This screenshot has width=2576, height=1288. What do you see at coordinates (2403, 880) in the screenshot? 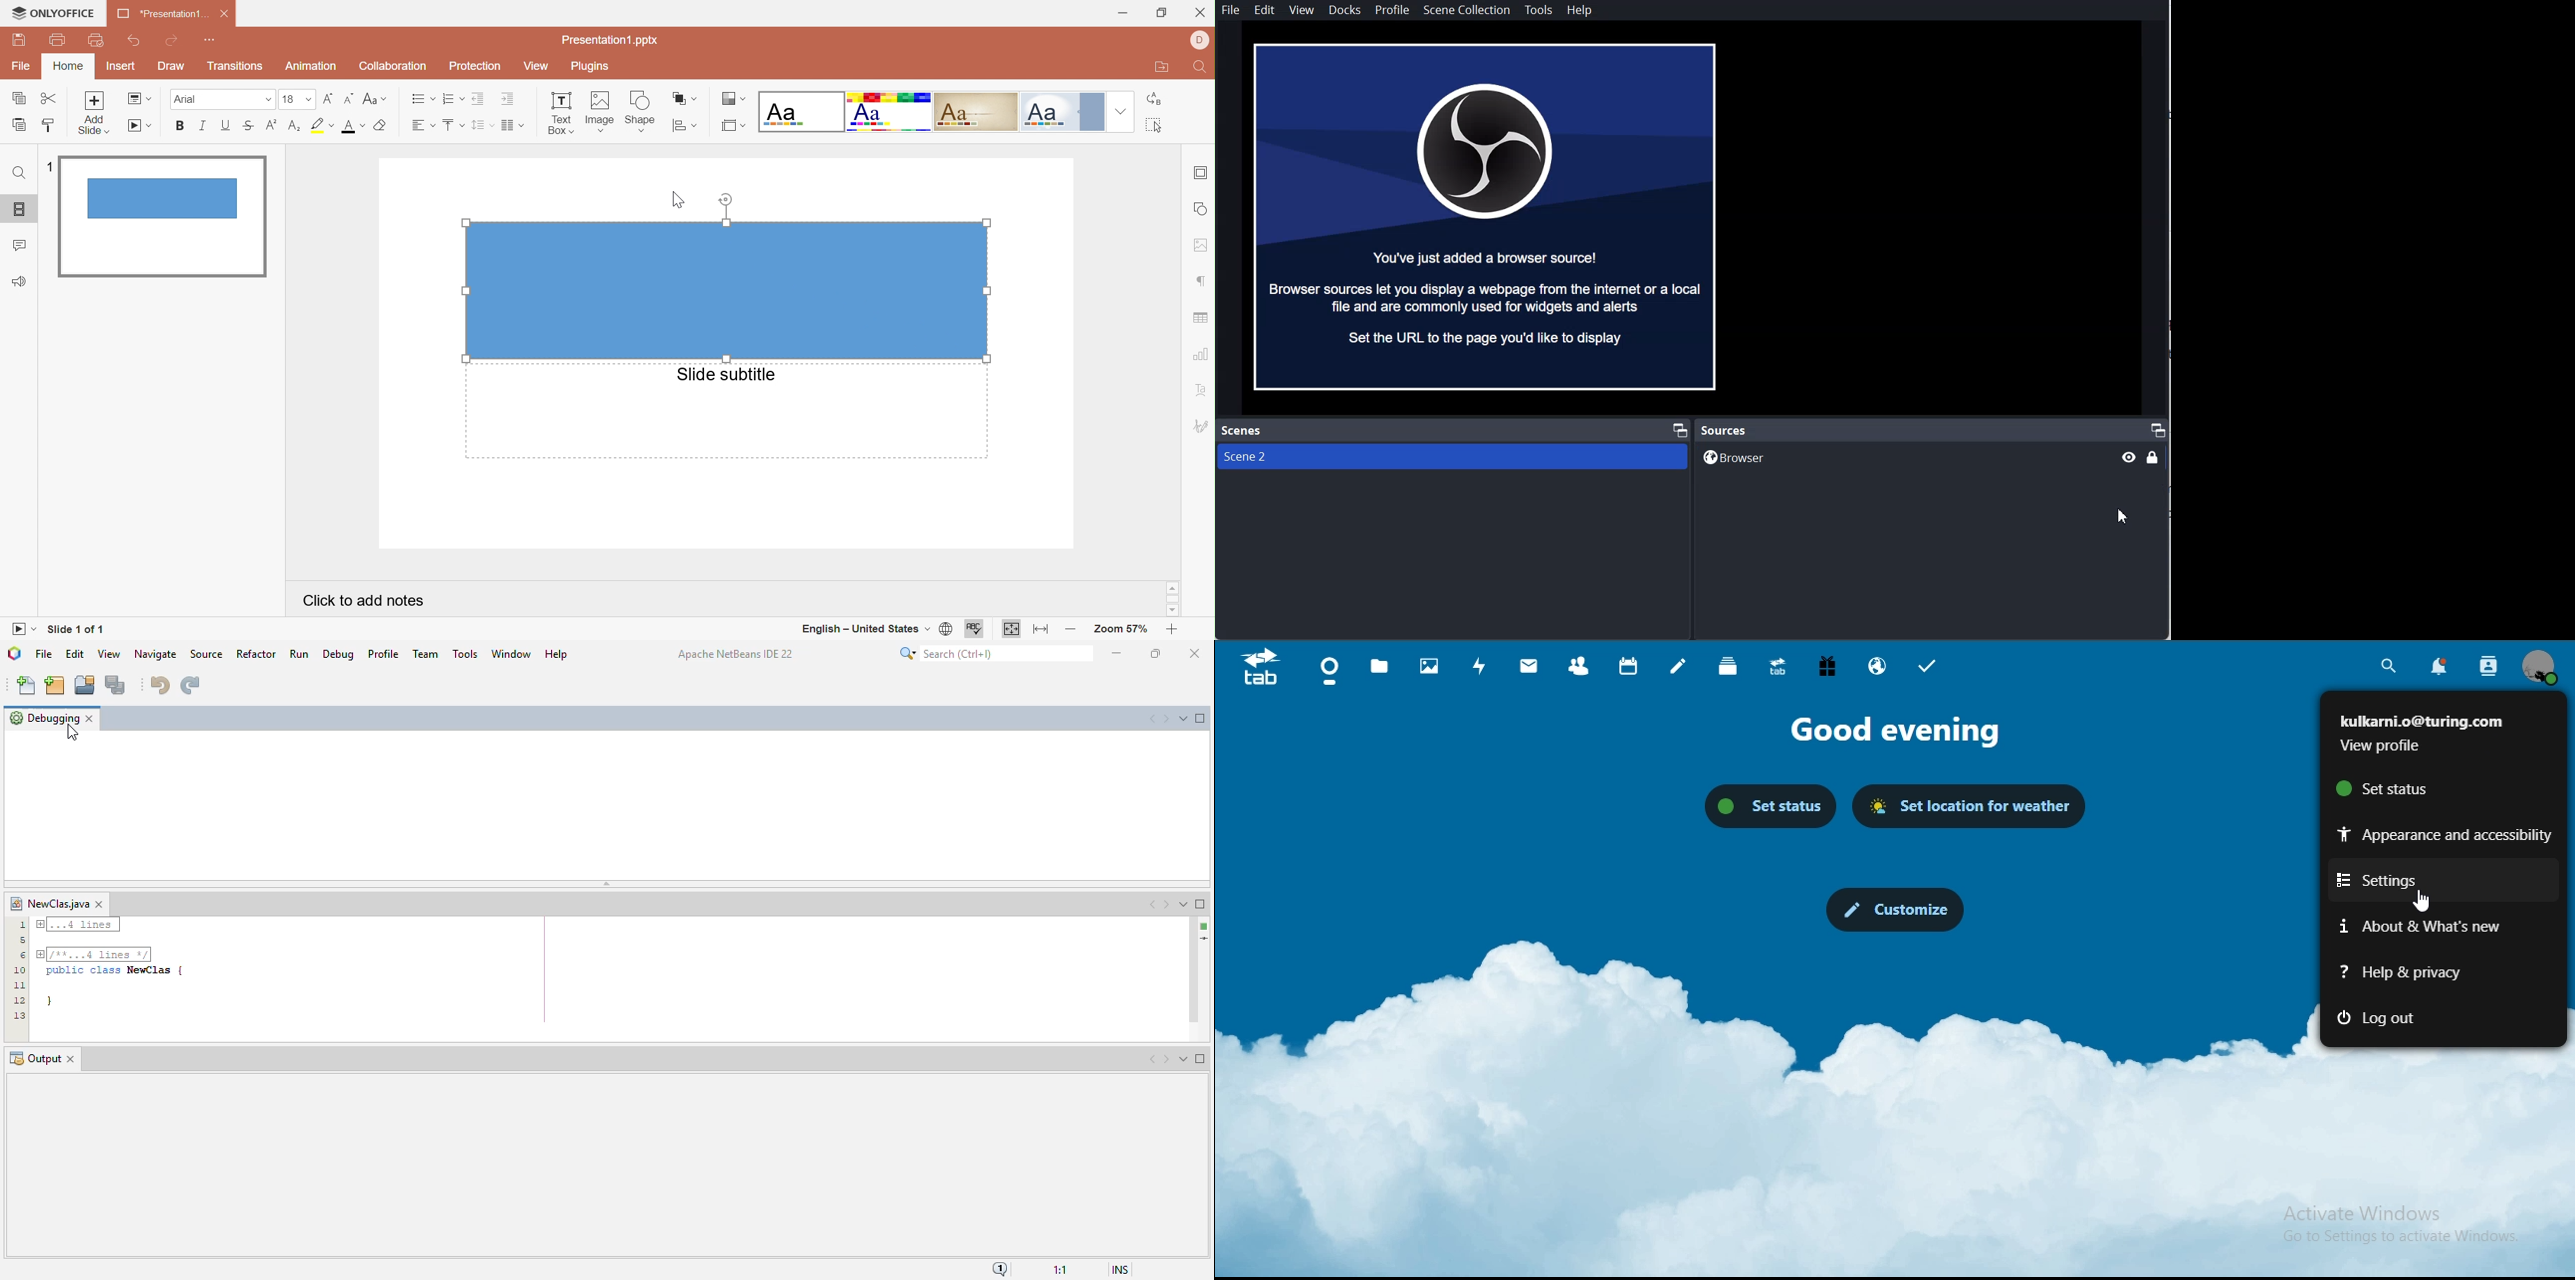
I see `settings` at bounding box center [2403, 880].